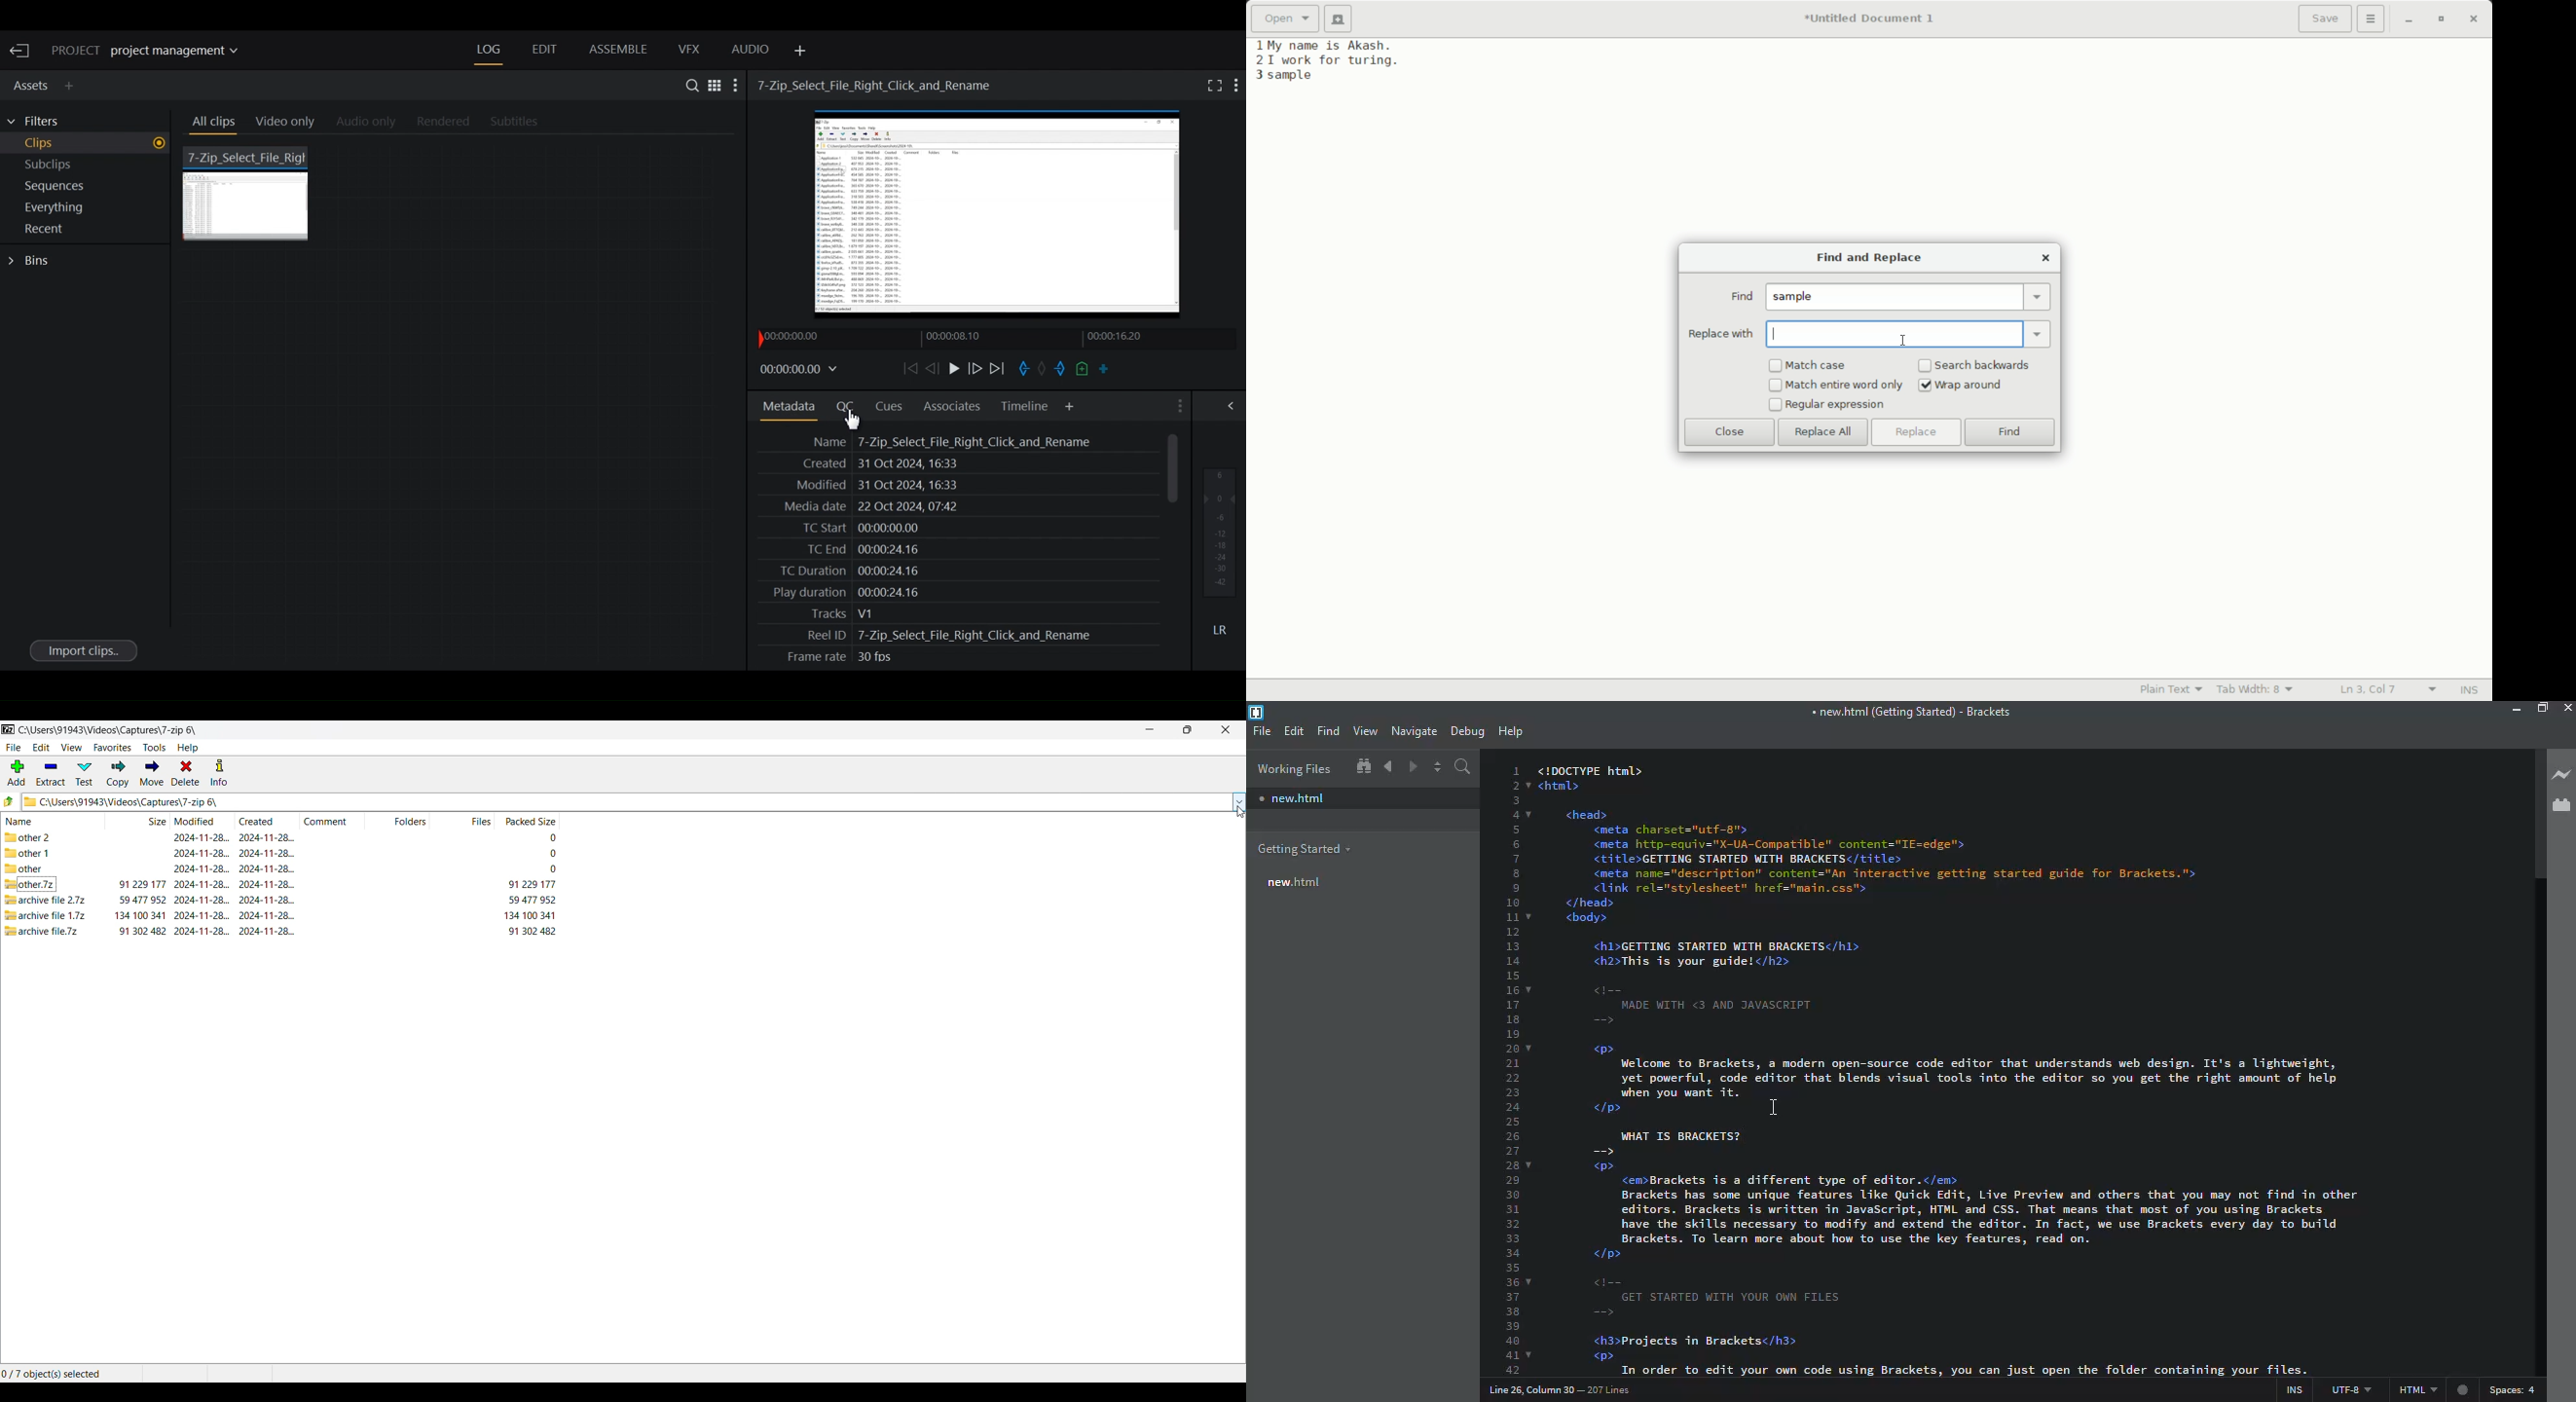  Describe the element at coordinates (968, 338) in the screenshot. I see `Timeline` at that location.